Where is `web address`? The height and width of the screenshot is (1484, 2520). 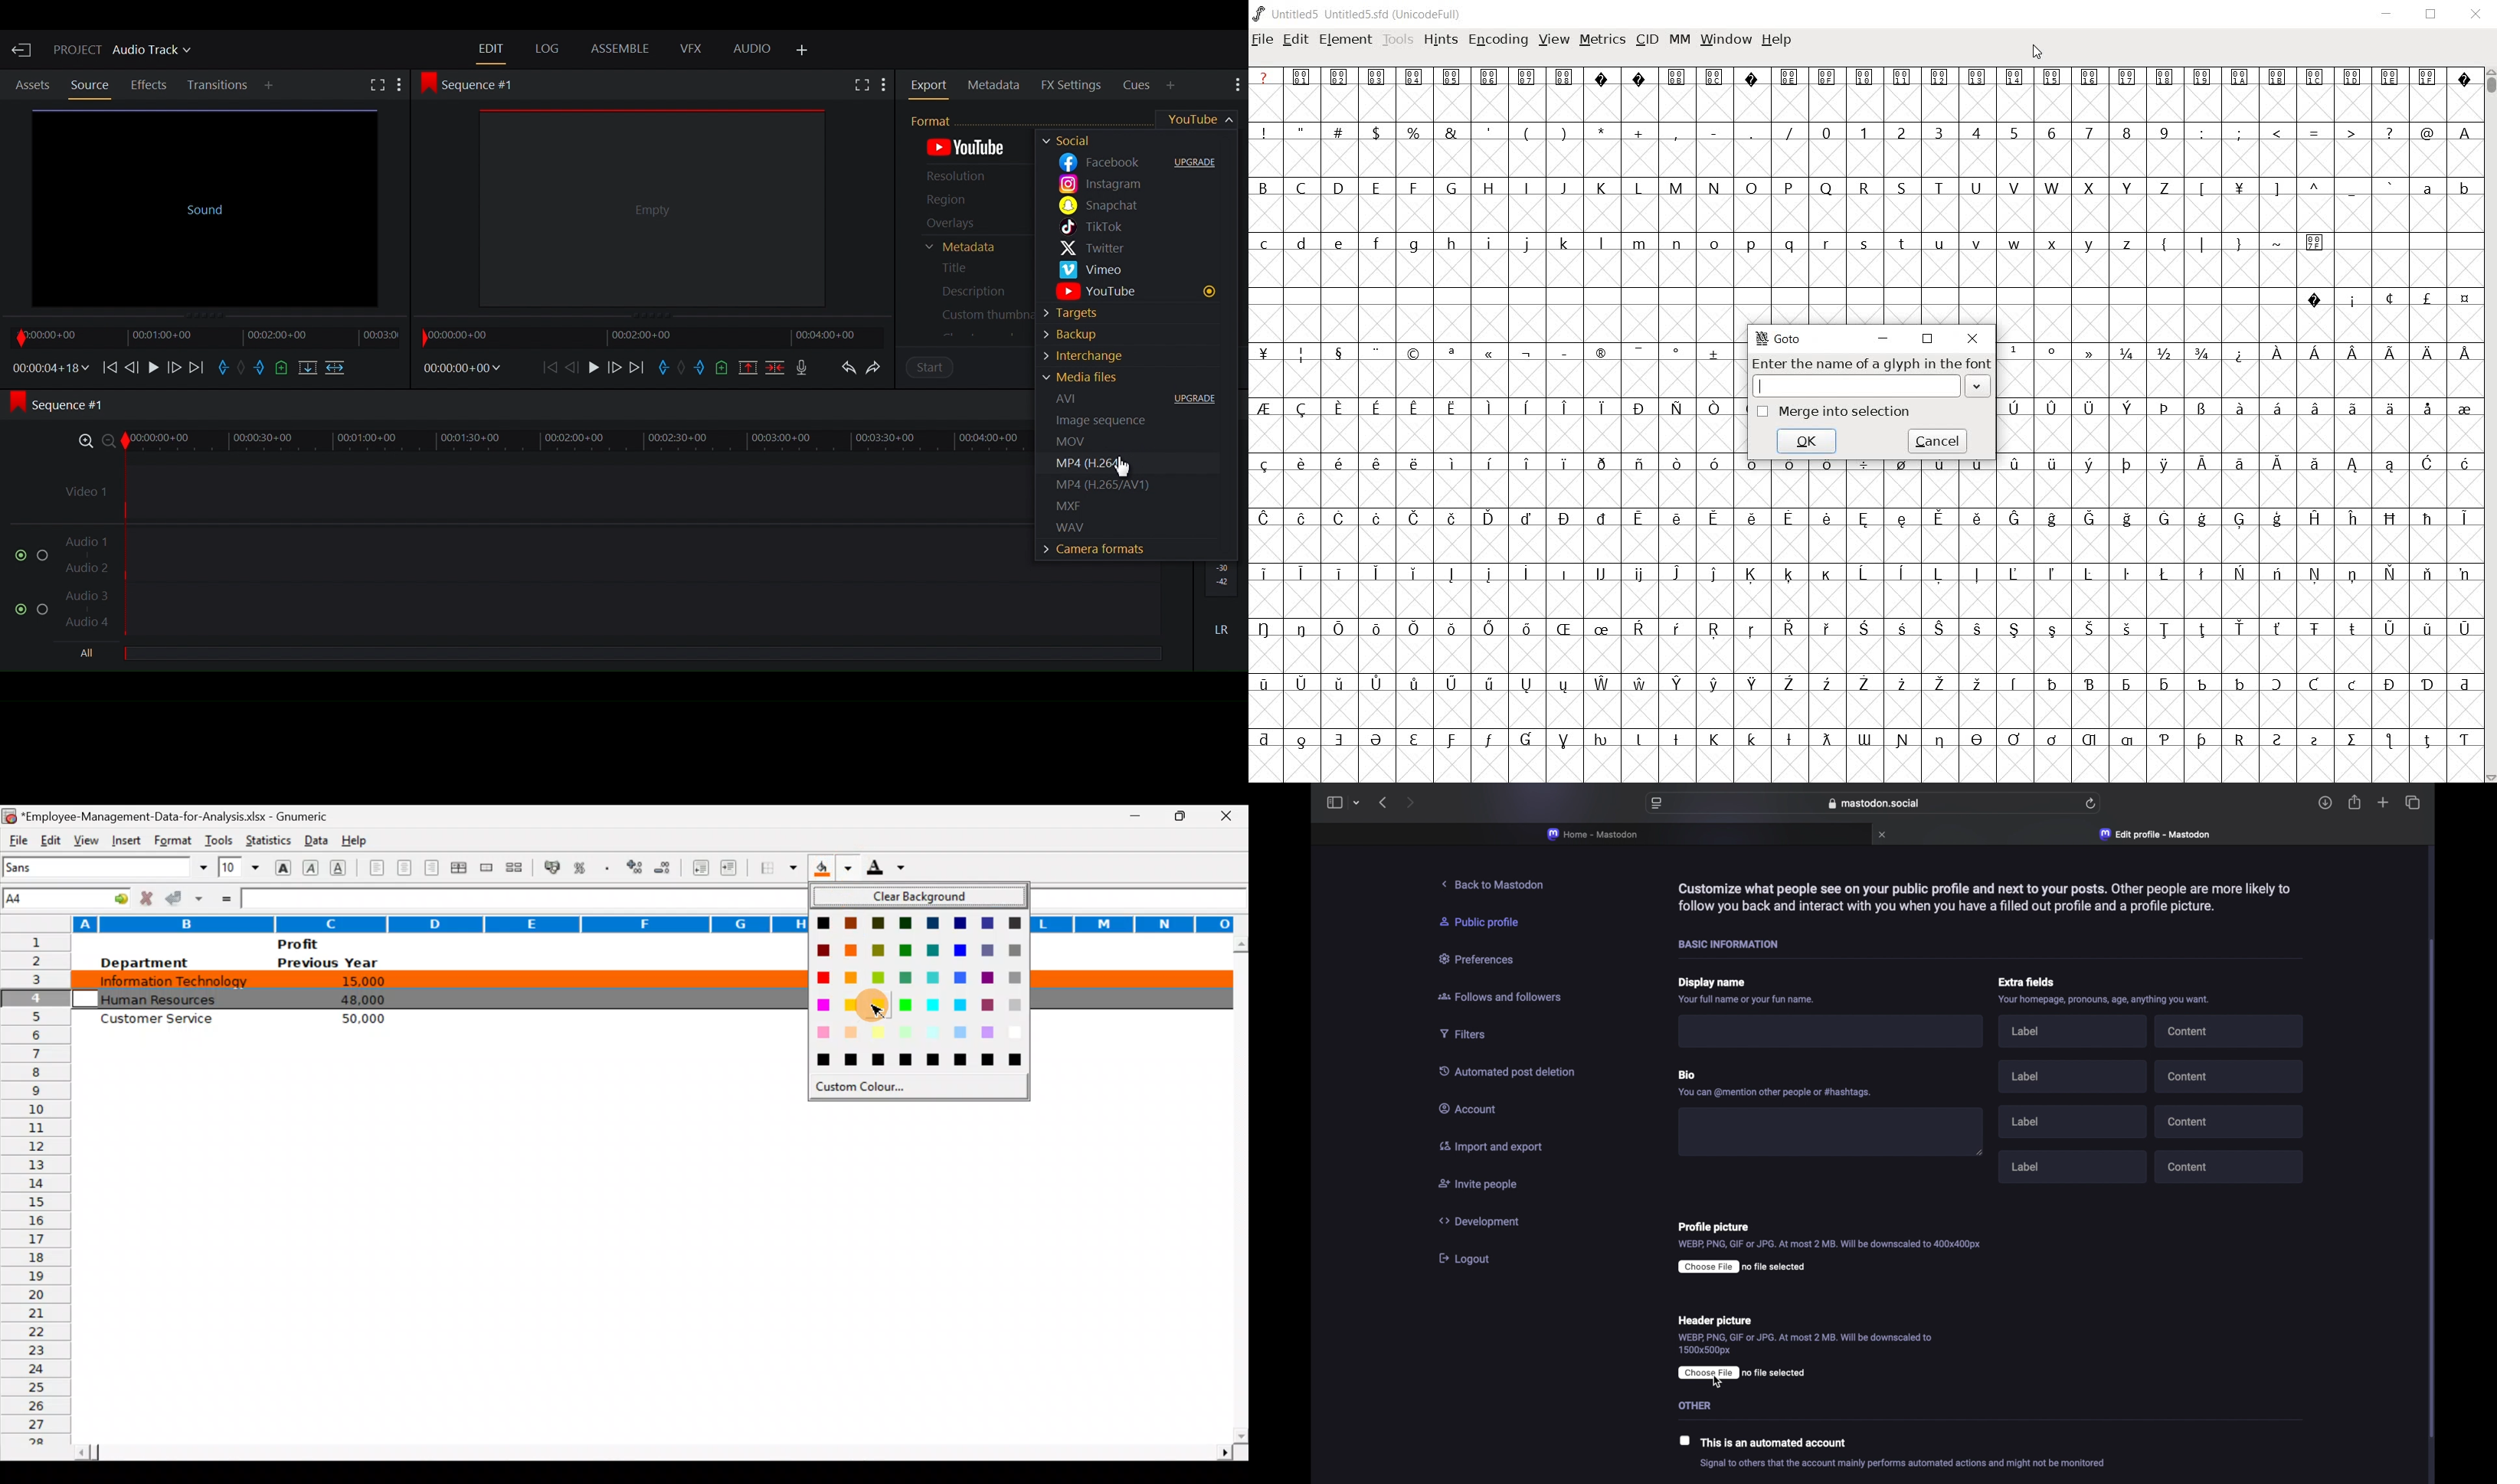 web address is located at coordinates (1873, 803).